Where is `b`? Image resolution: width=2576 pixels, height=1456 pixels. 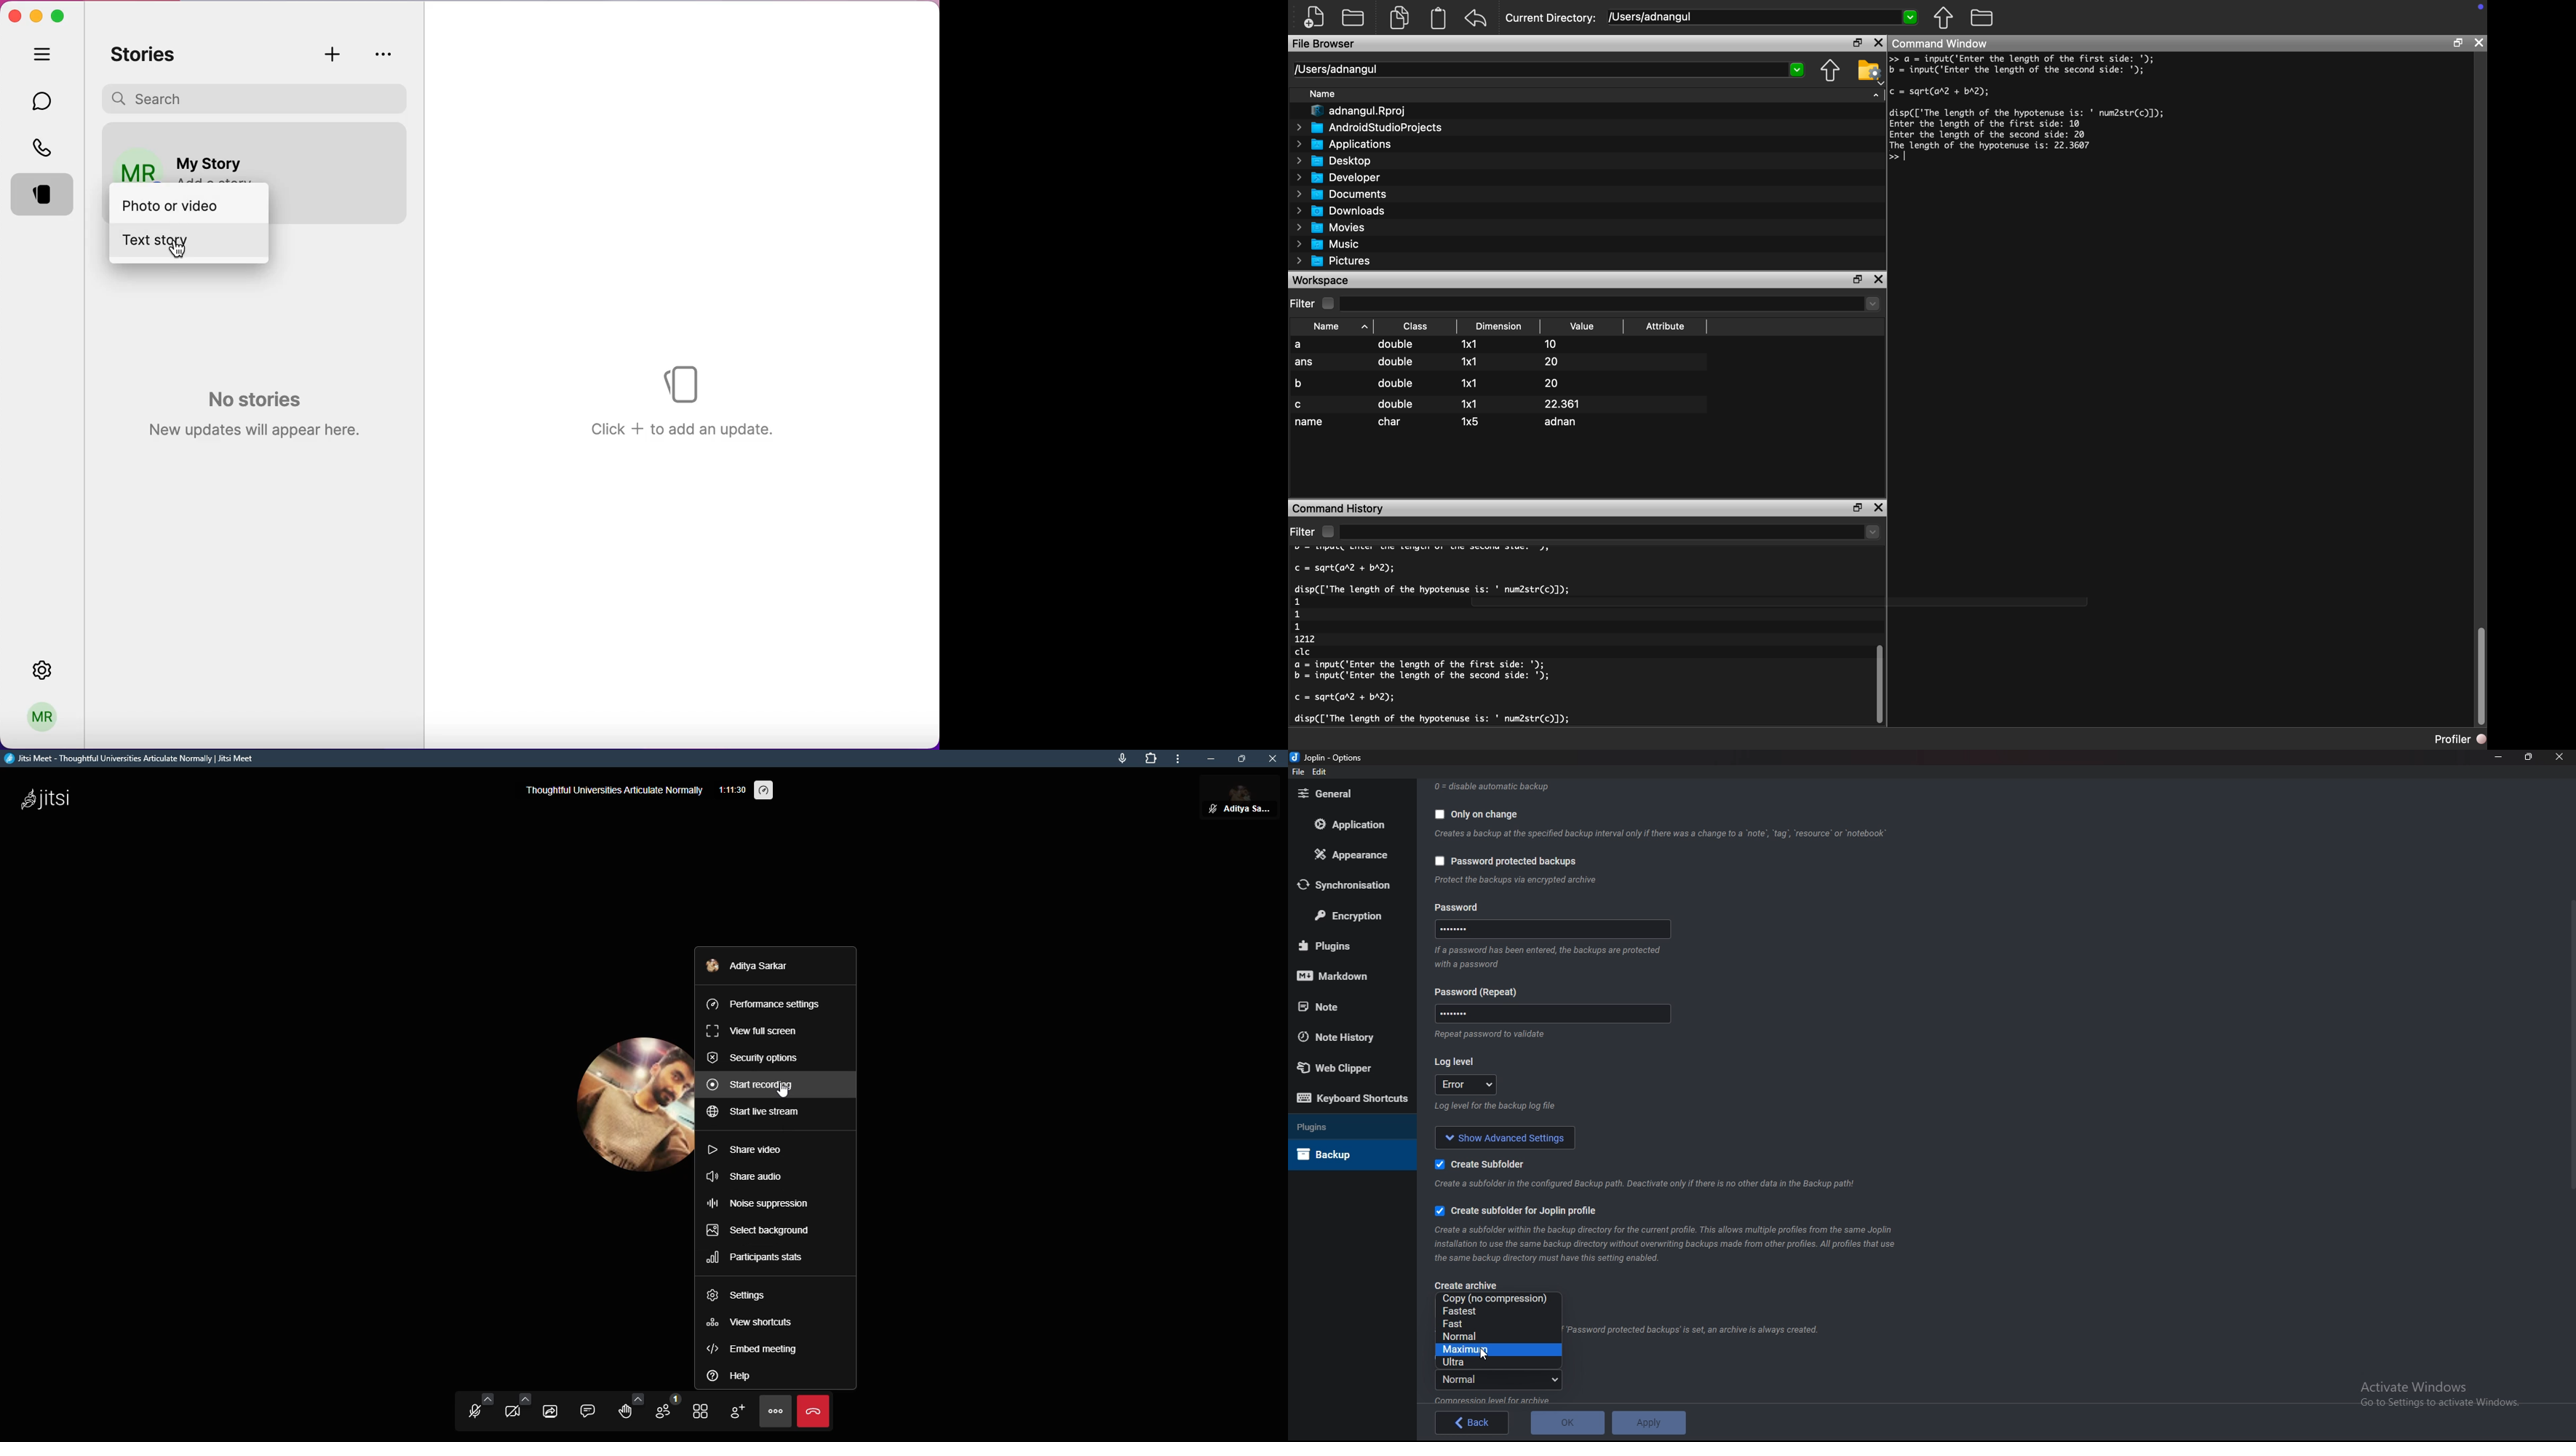 b is located at coordinates (1303, 382).